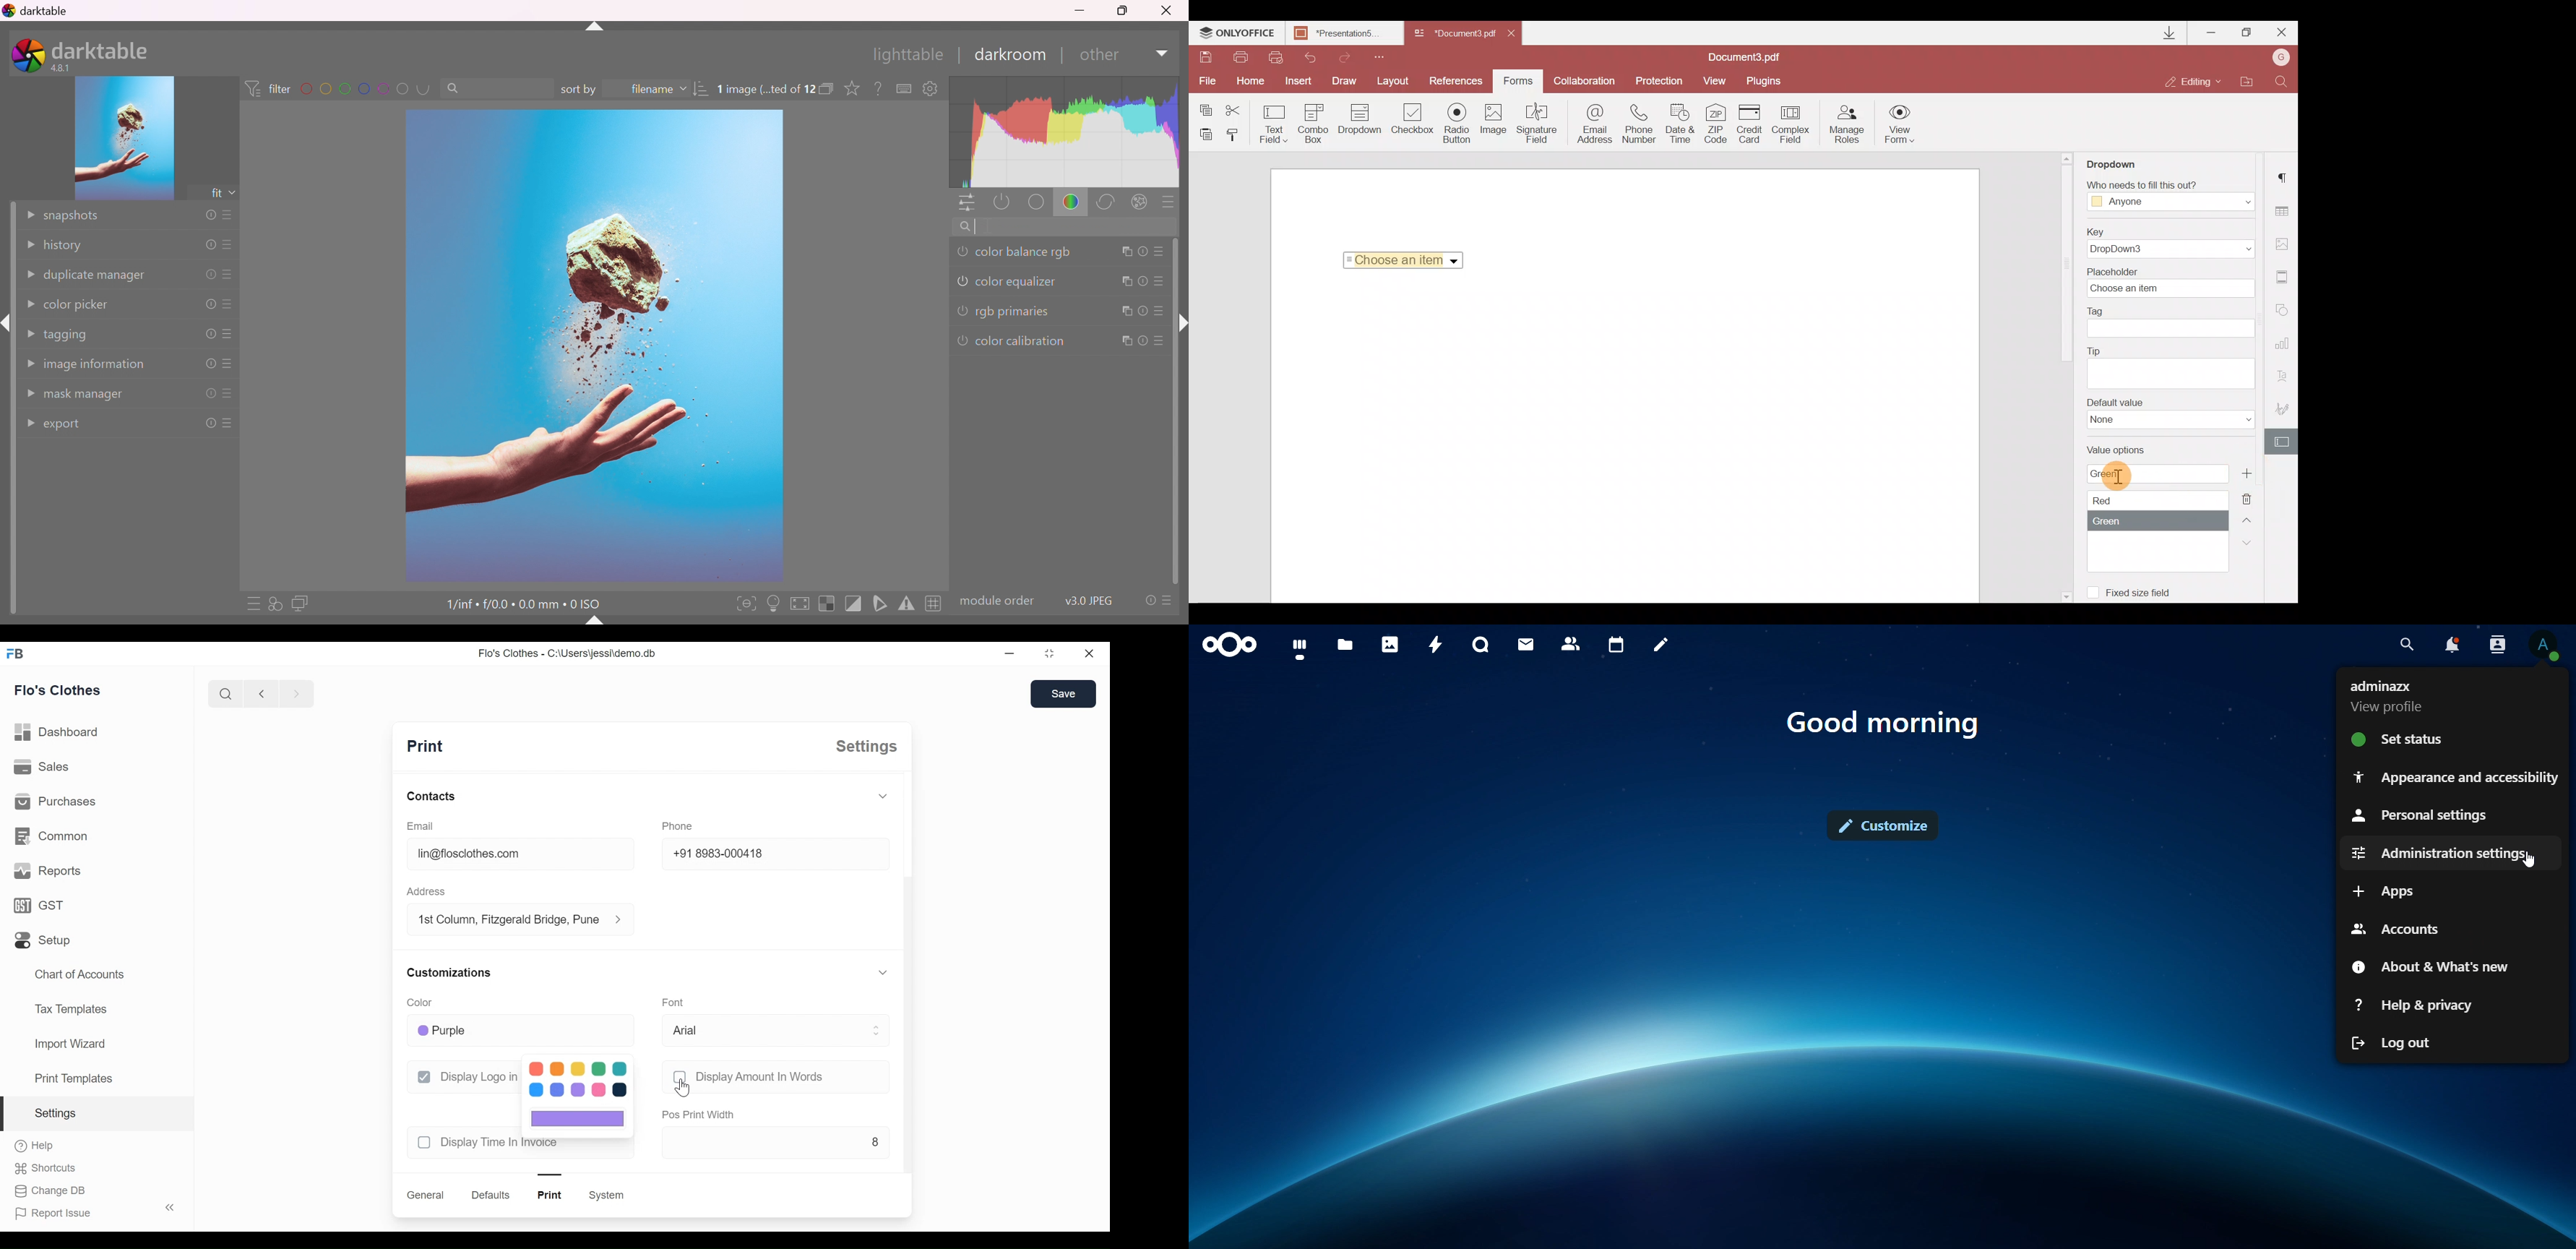 The image size is (2576, 1260). I want to click on 'color caliberation' is switched off, so click(962, 340).